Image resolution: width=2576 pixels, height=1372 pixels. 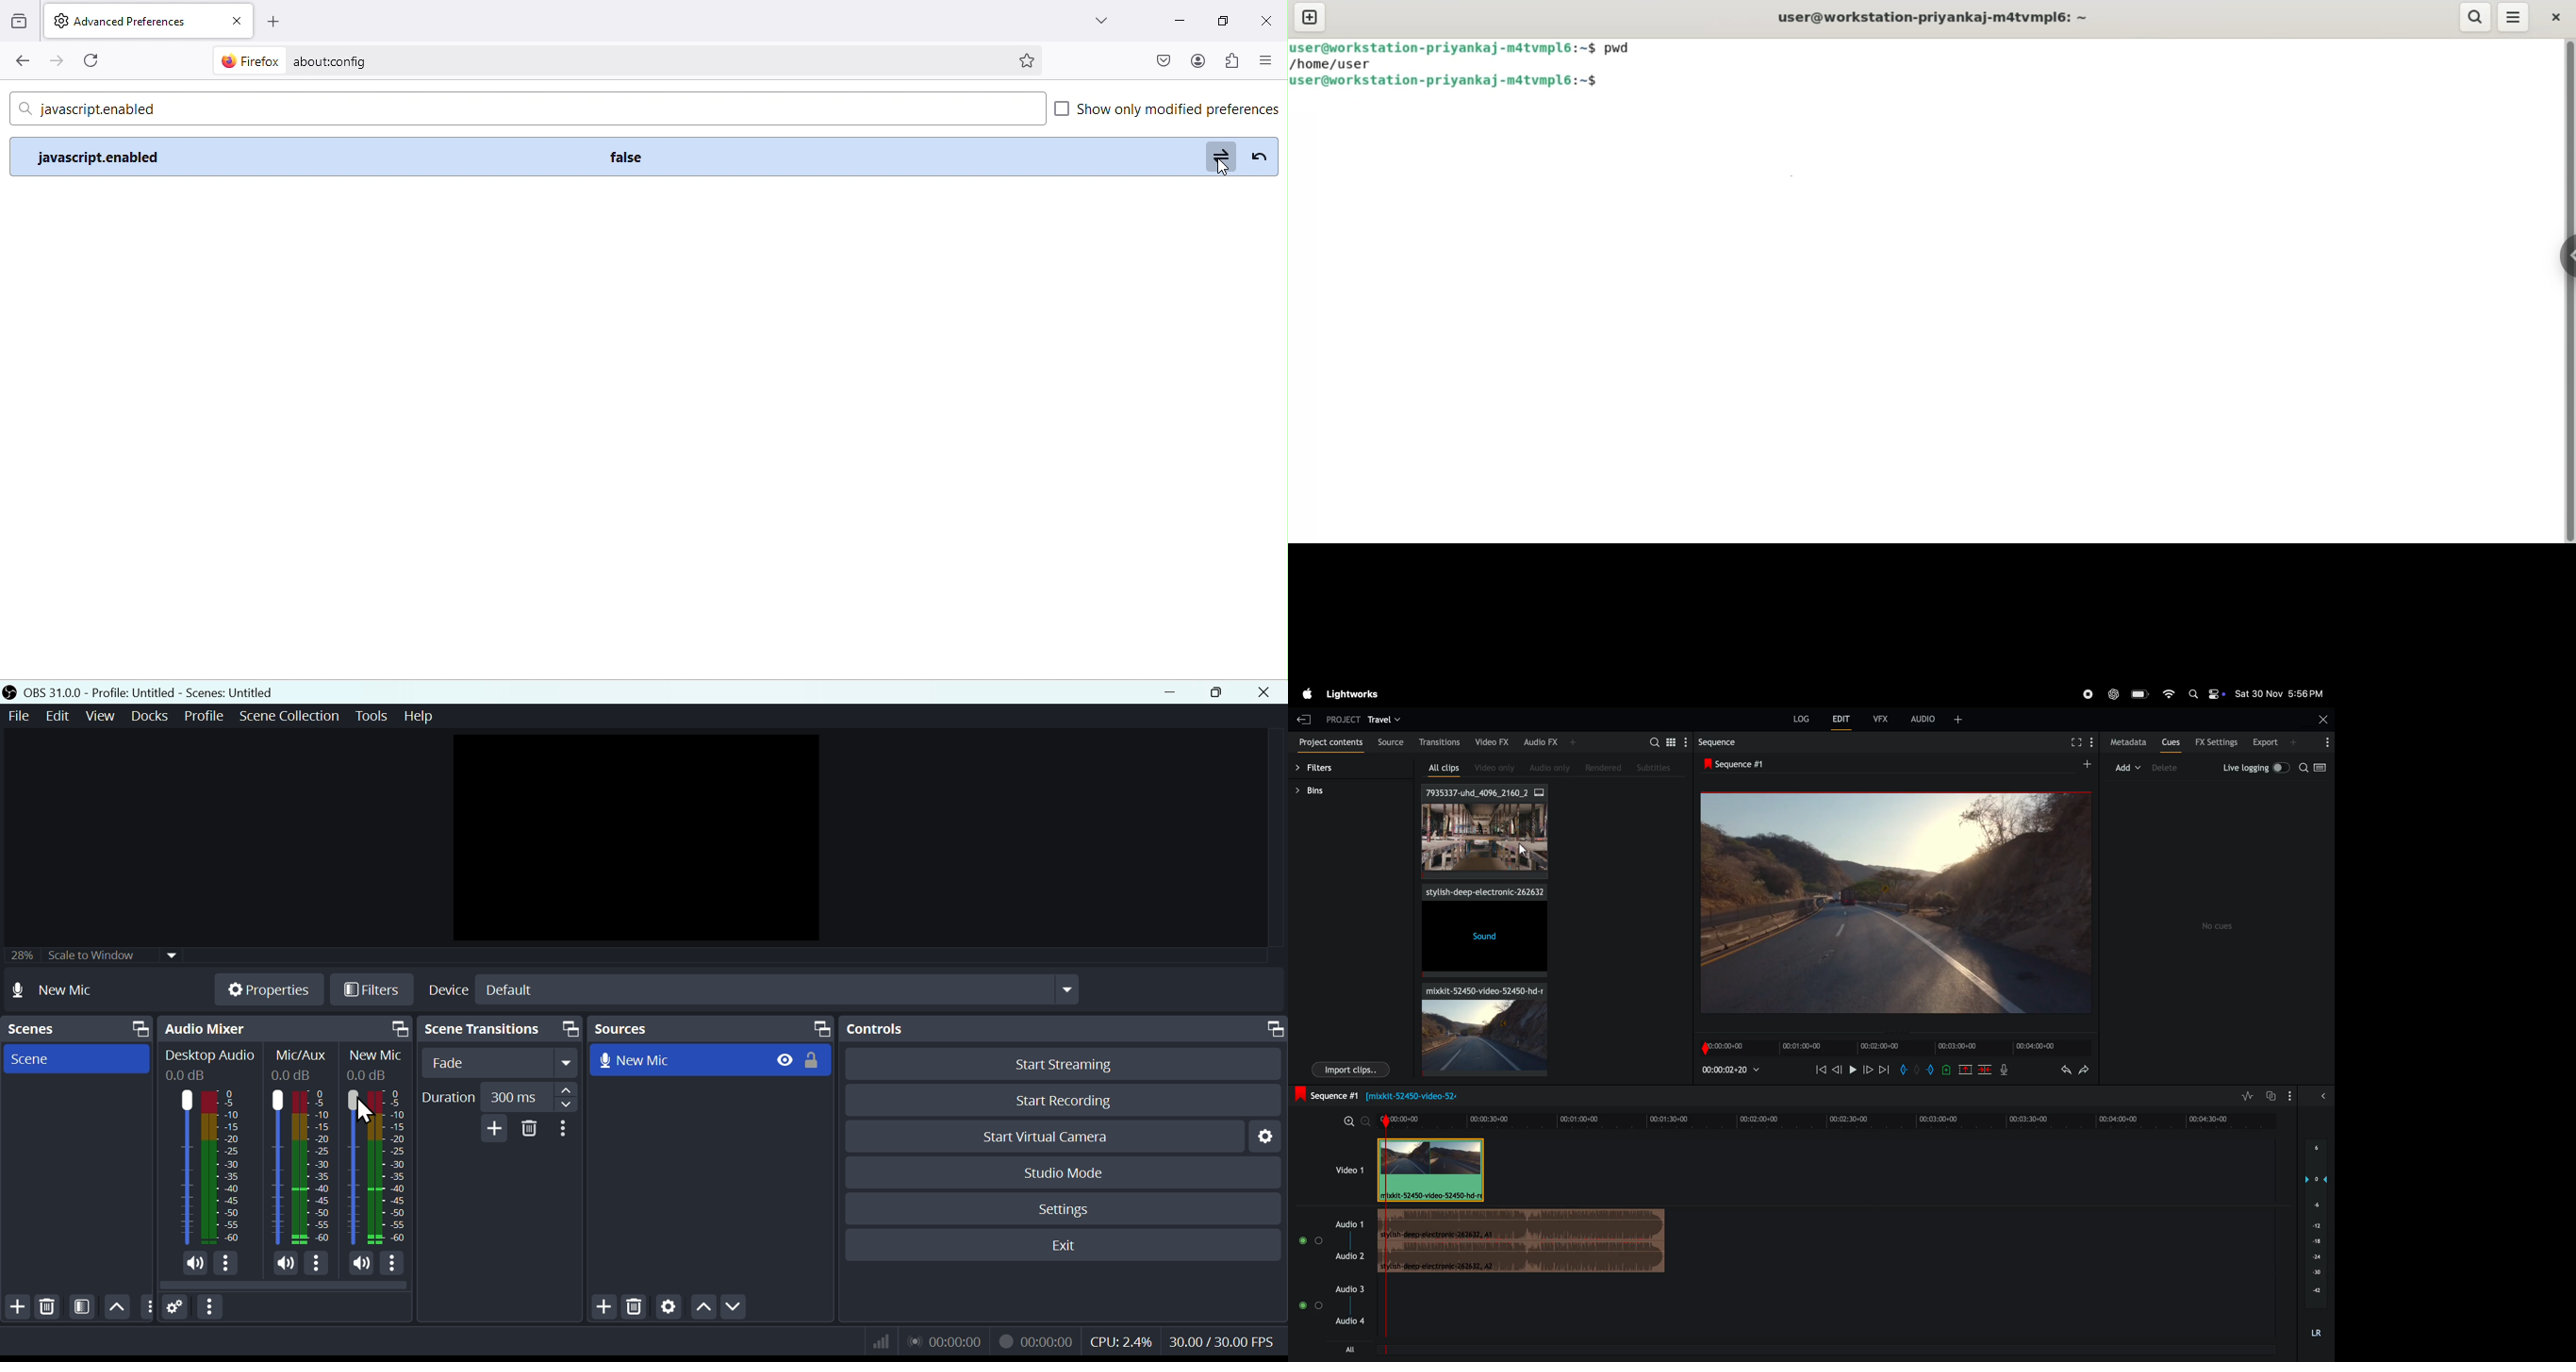 What do you see at coordinates (1100, 21) in the screenshot?
I see `drop down` at bounding box center [1100, 21].